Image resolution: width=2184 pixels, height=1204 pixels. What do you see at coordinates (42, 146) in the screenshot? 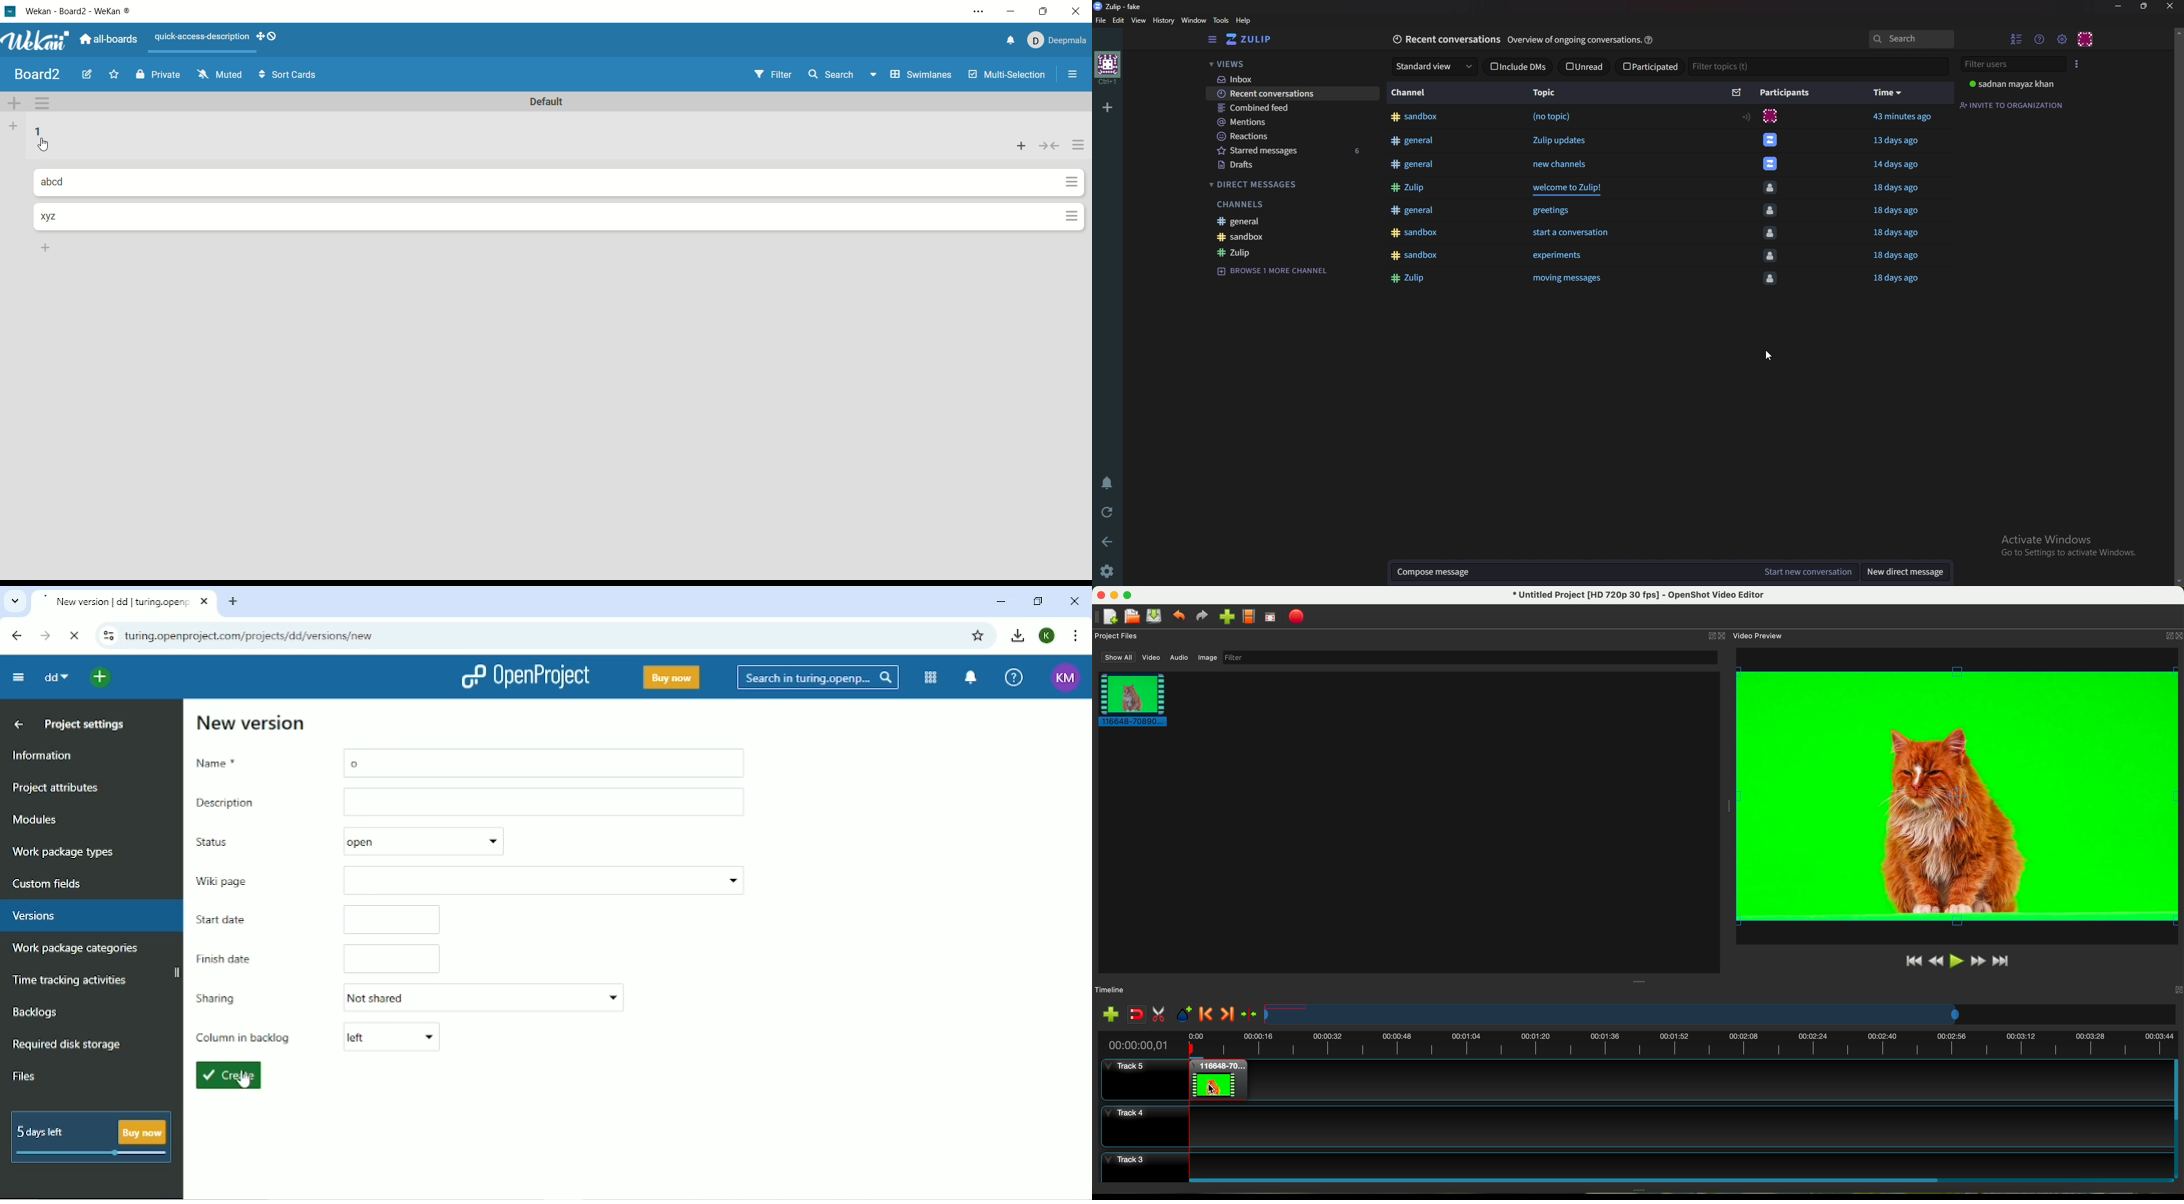
I see `cursor` at bounding box center [42, 146].